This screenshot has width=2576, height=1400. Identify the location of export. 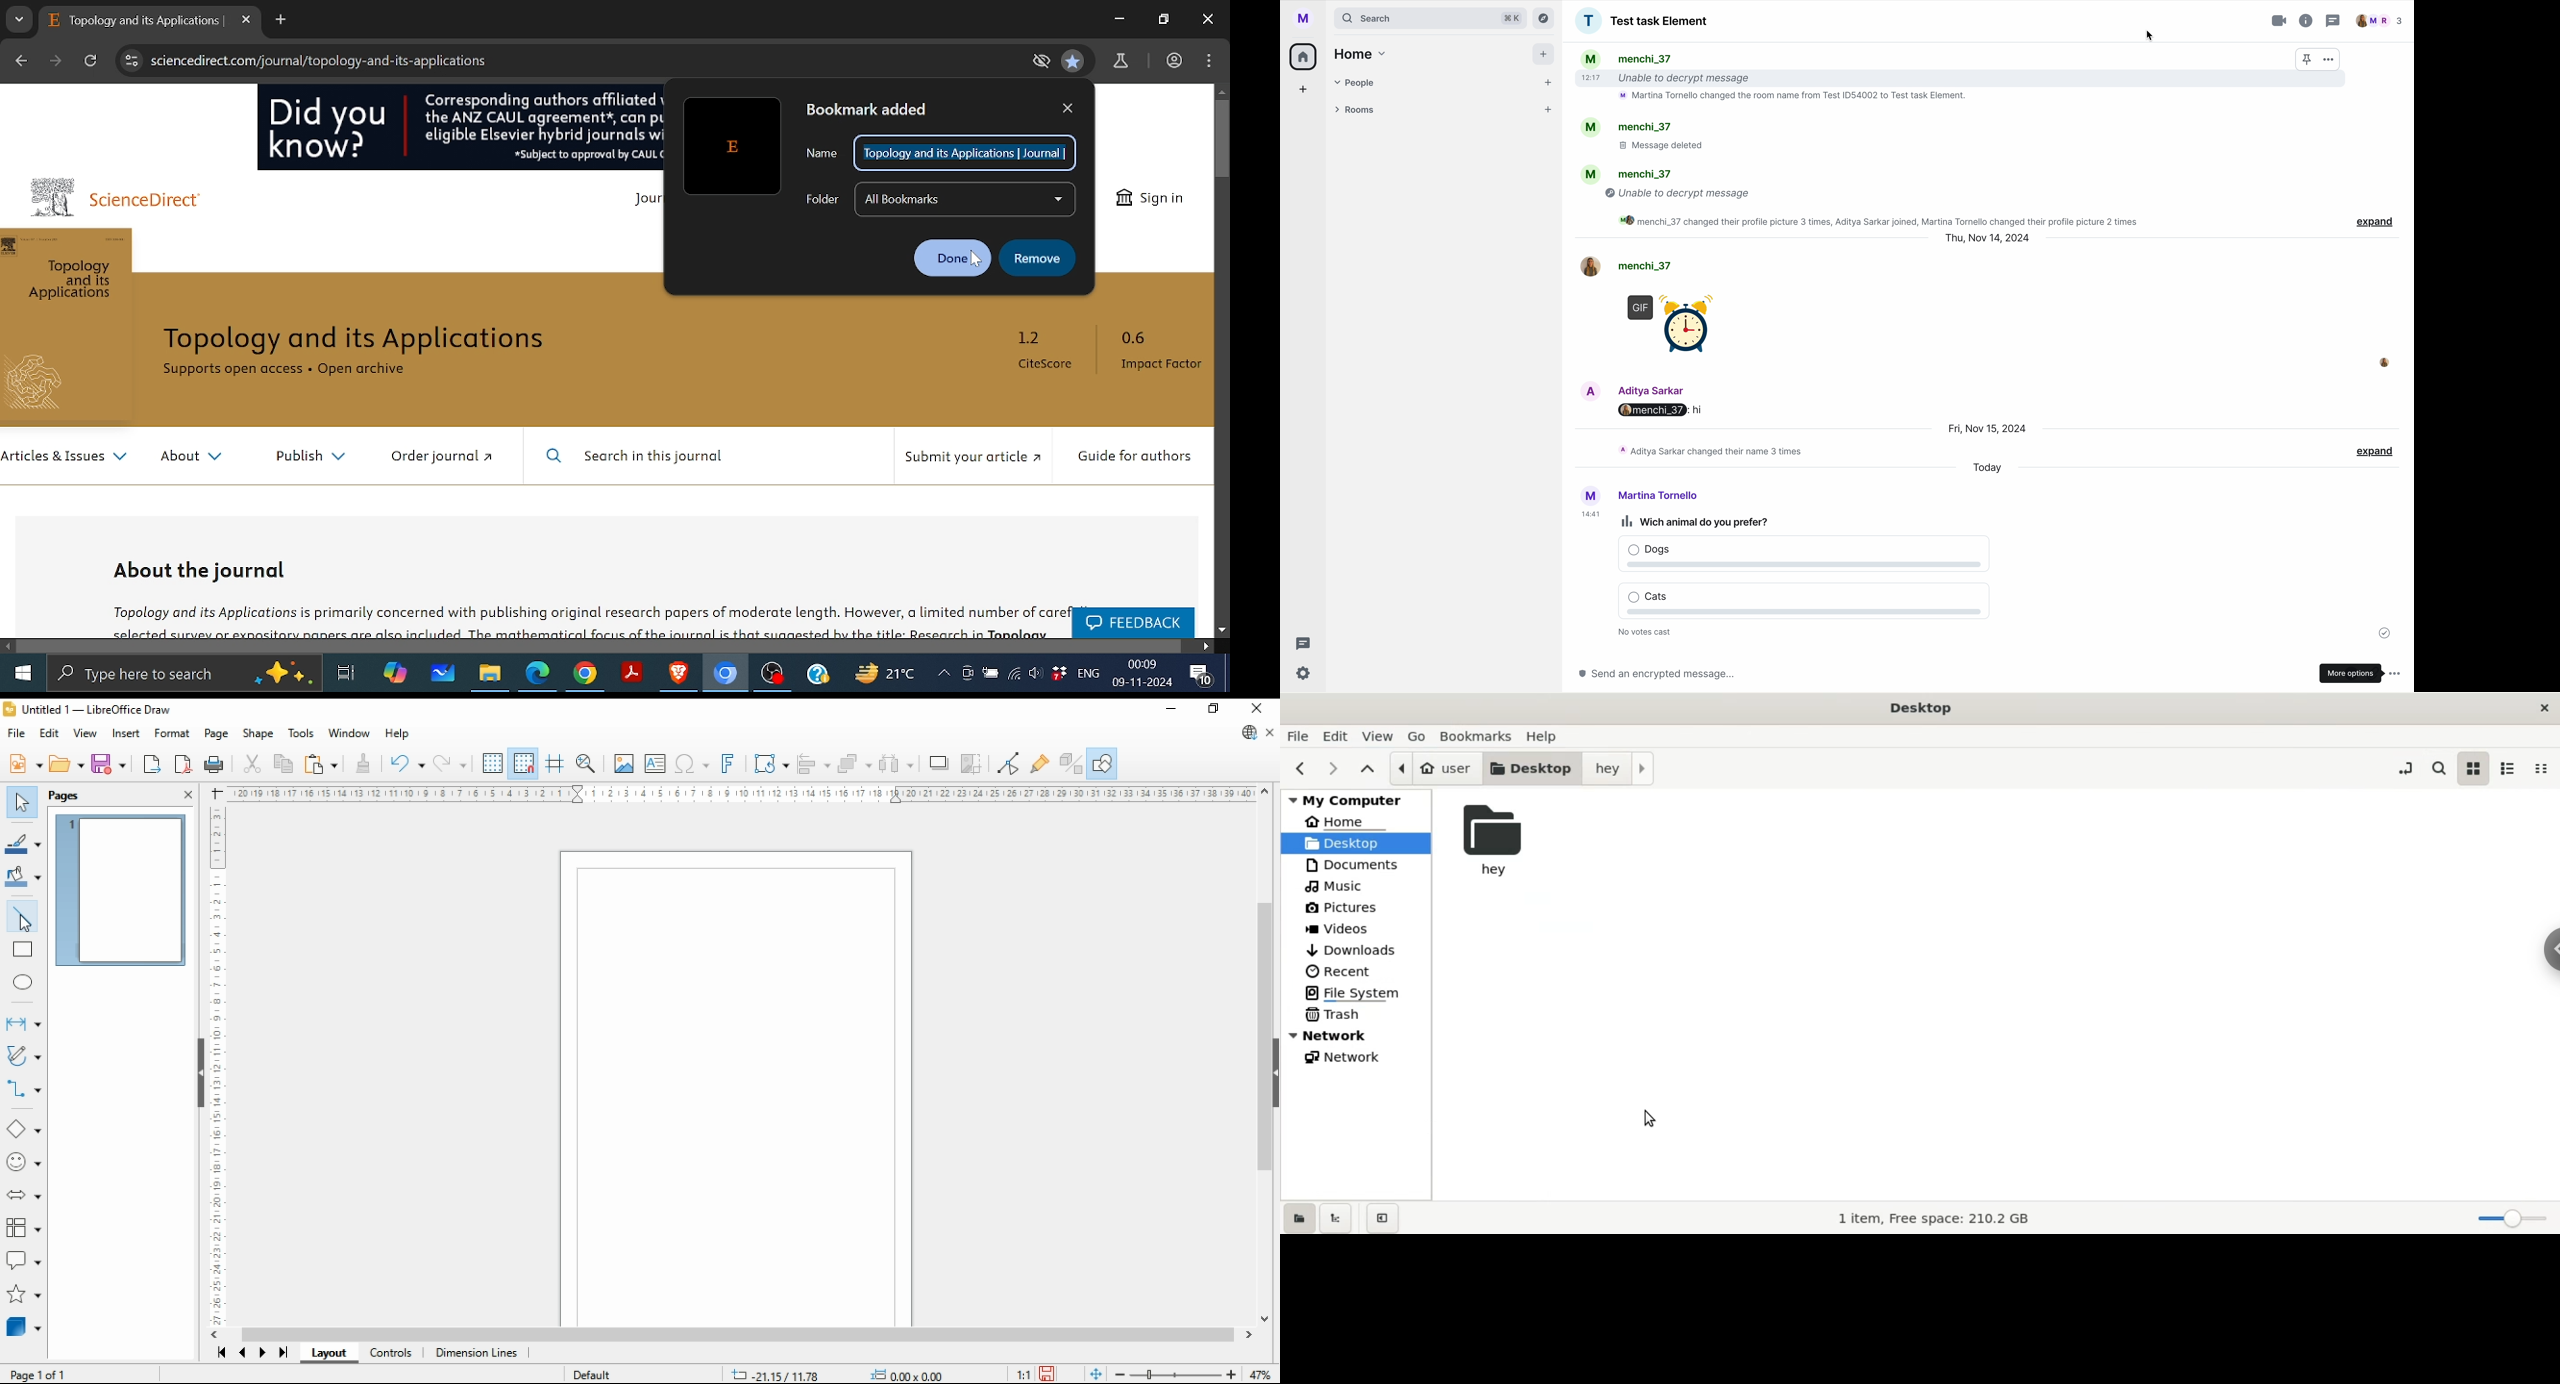
(153, 765).